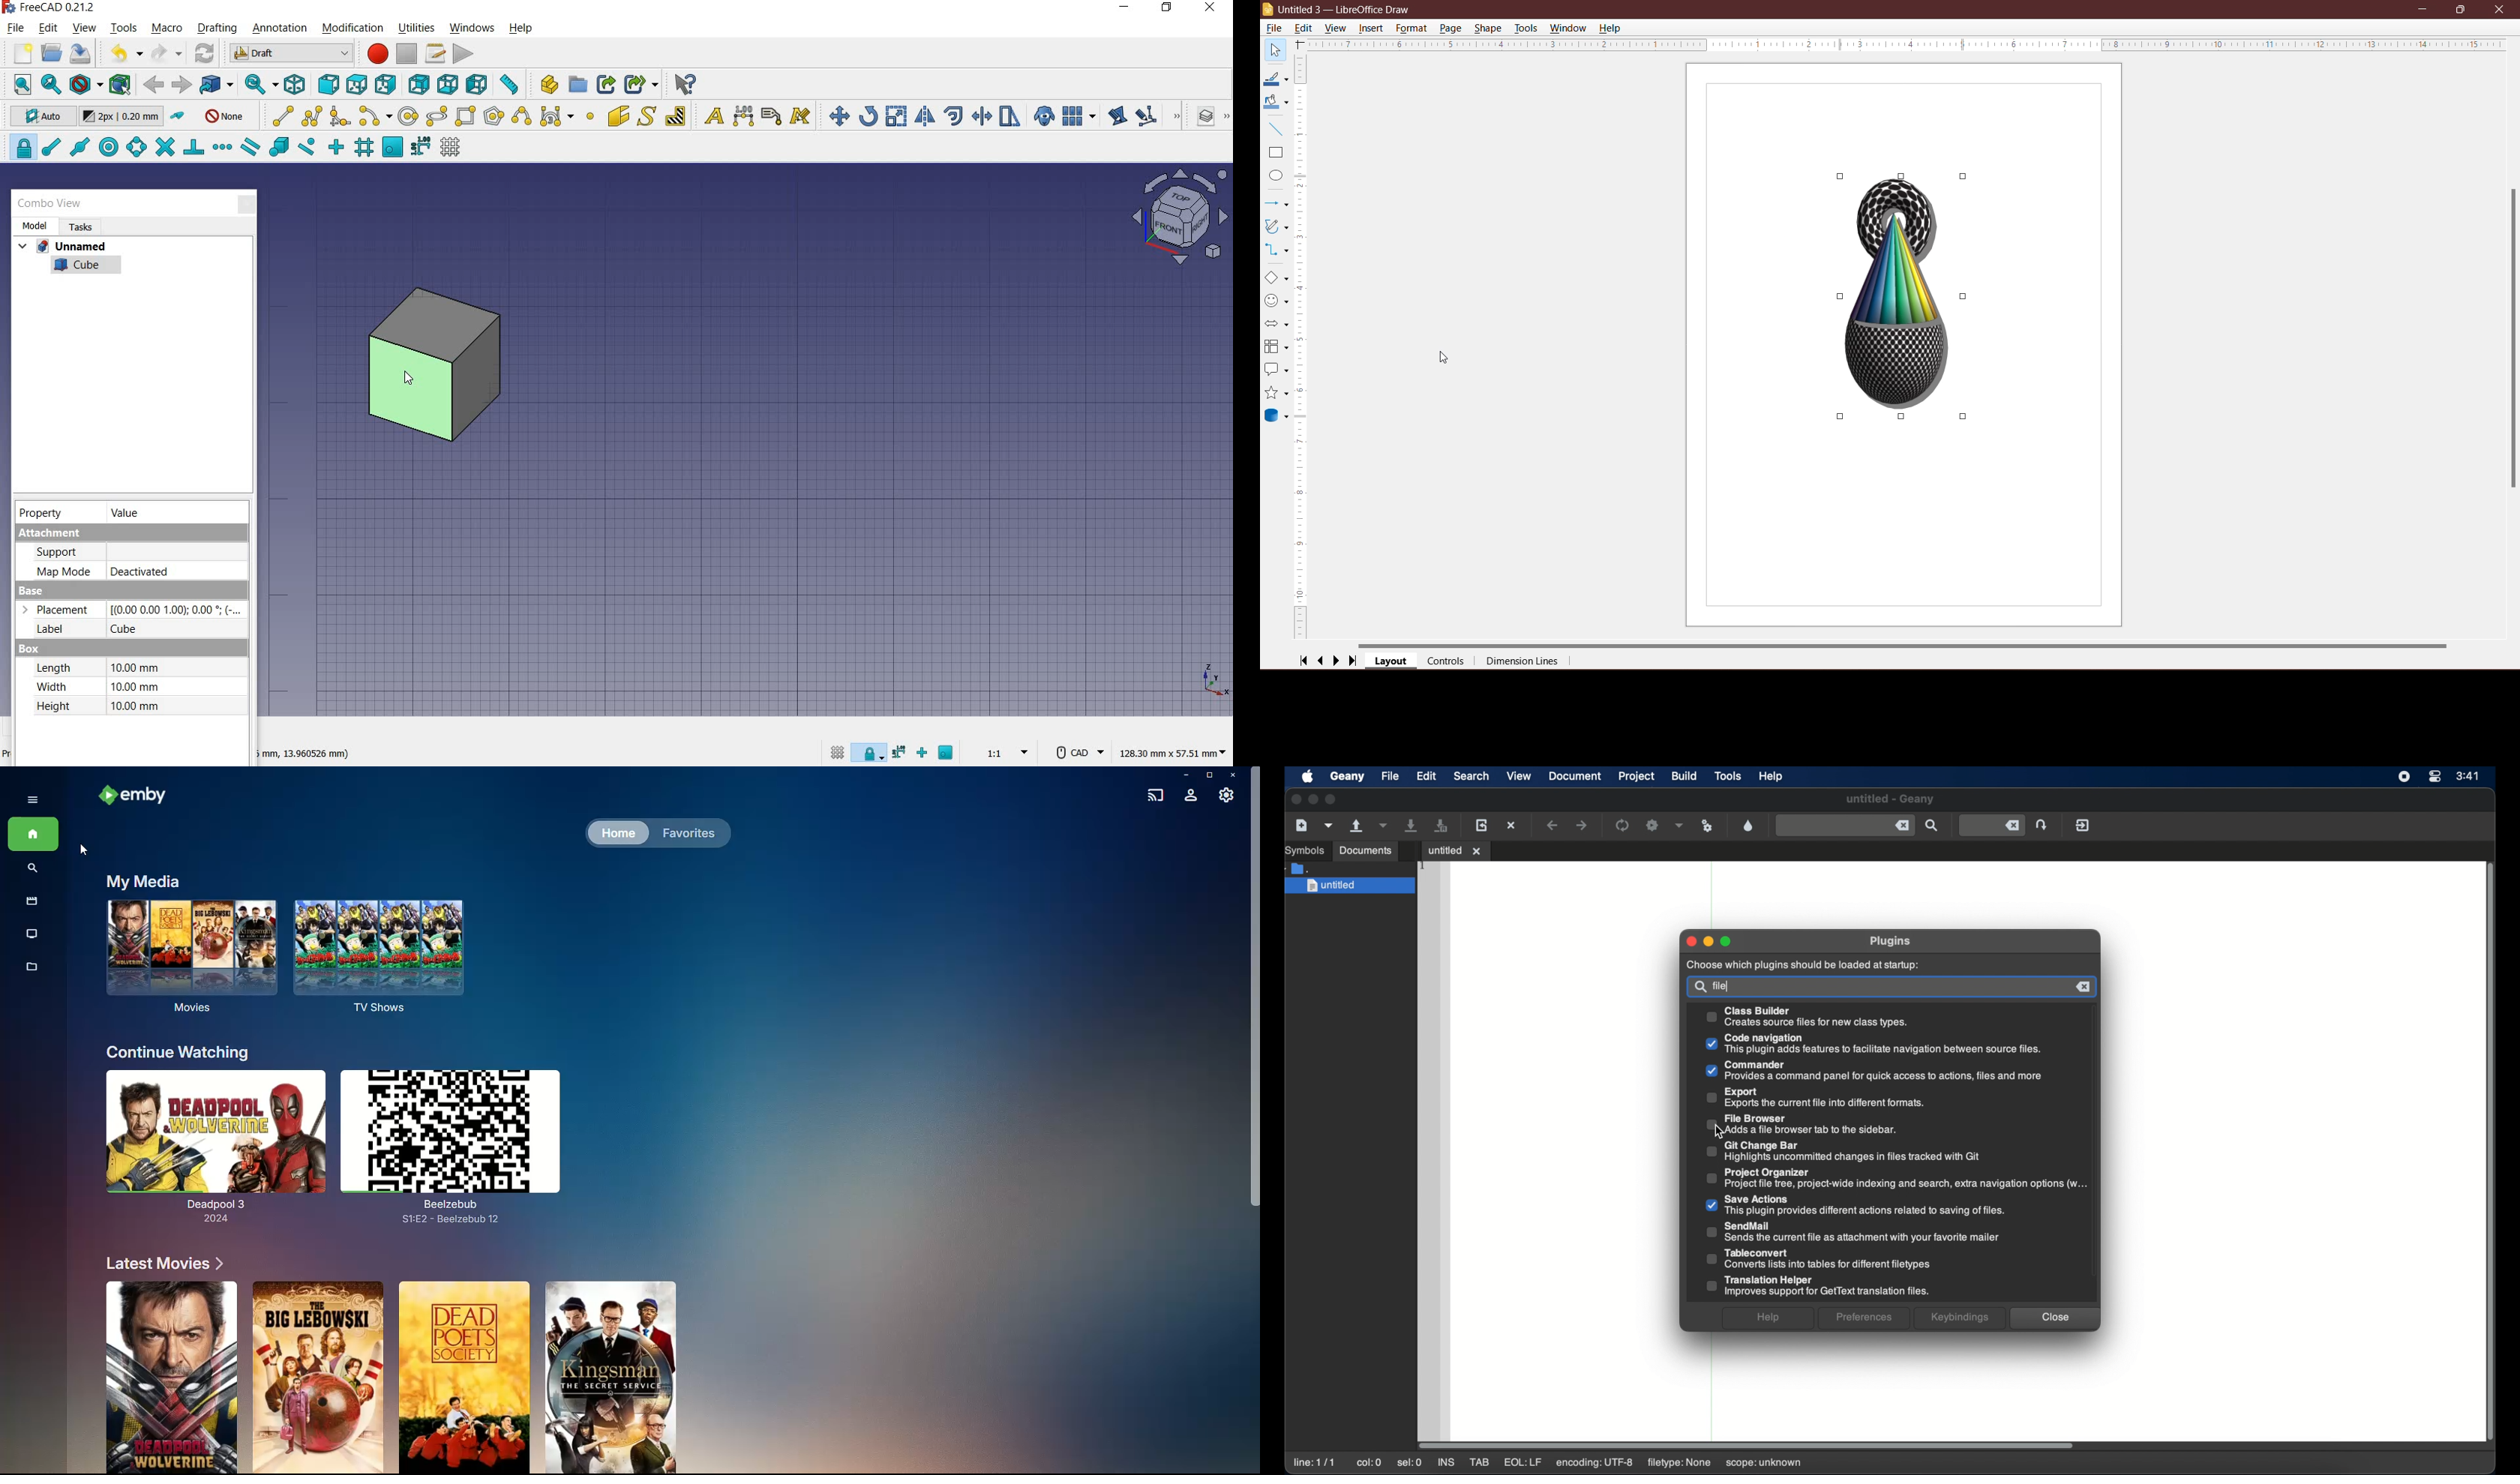 The height and width of the screenshot is (1484, 2520). Describe the element at coordinates (34, 225) in the screenshot. I see `model` at that location.